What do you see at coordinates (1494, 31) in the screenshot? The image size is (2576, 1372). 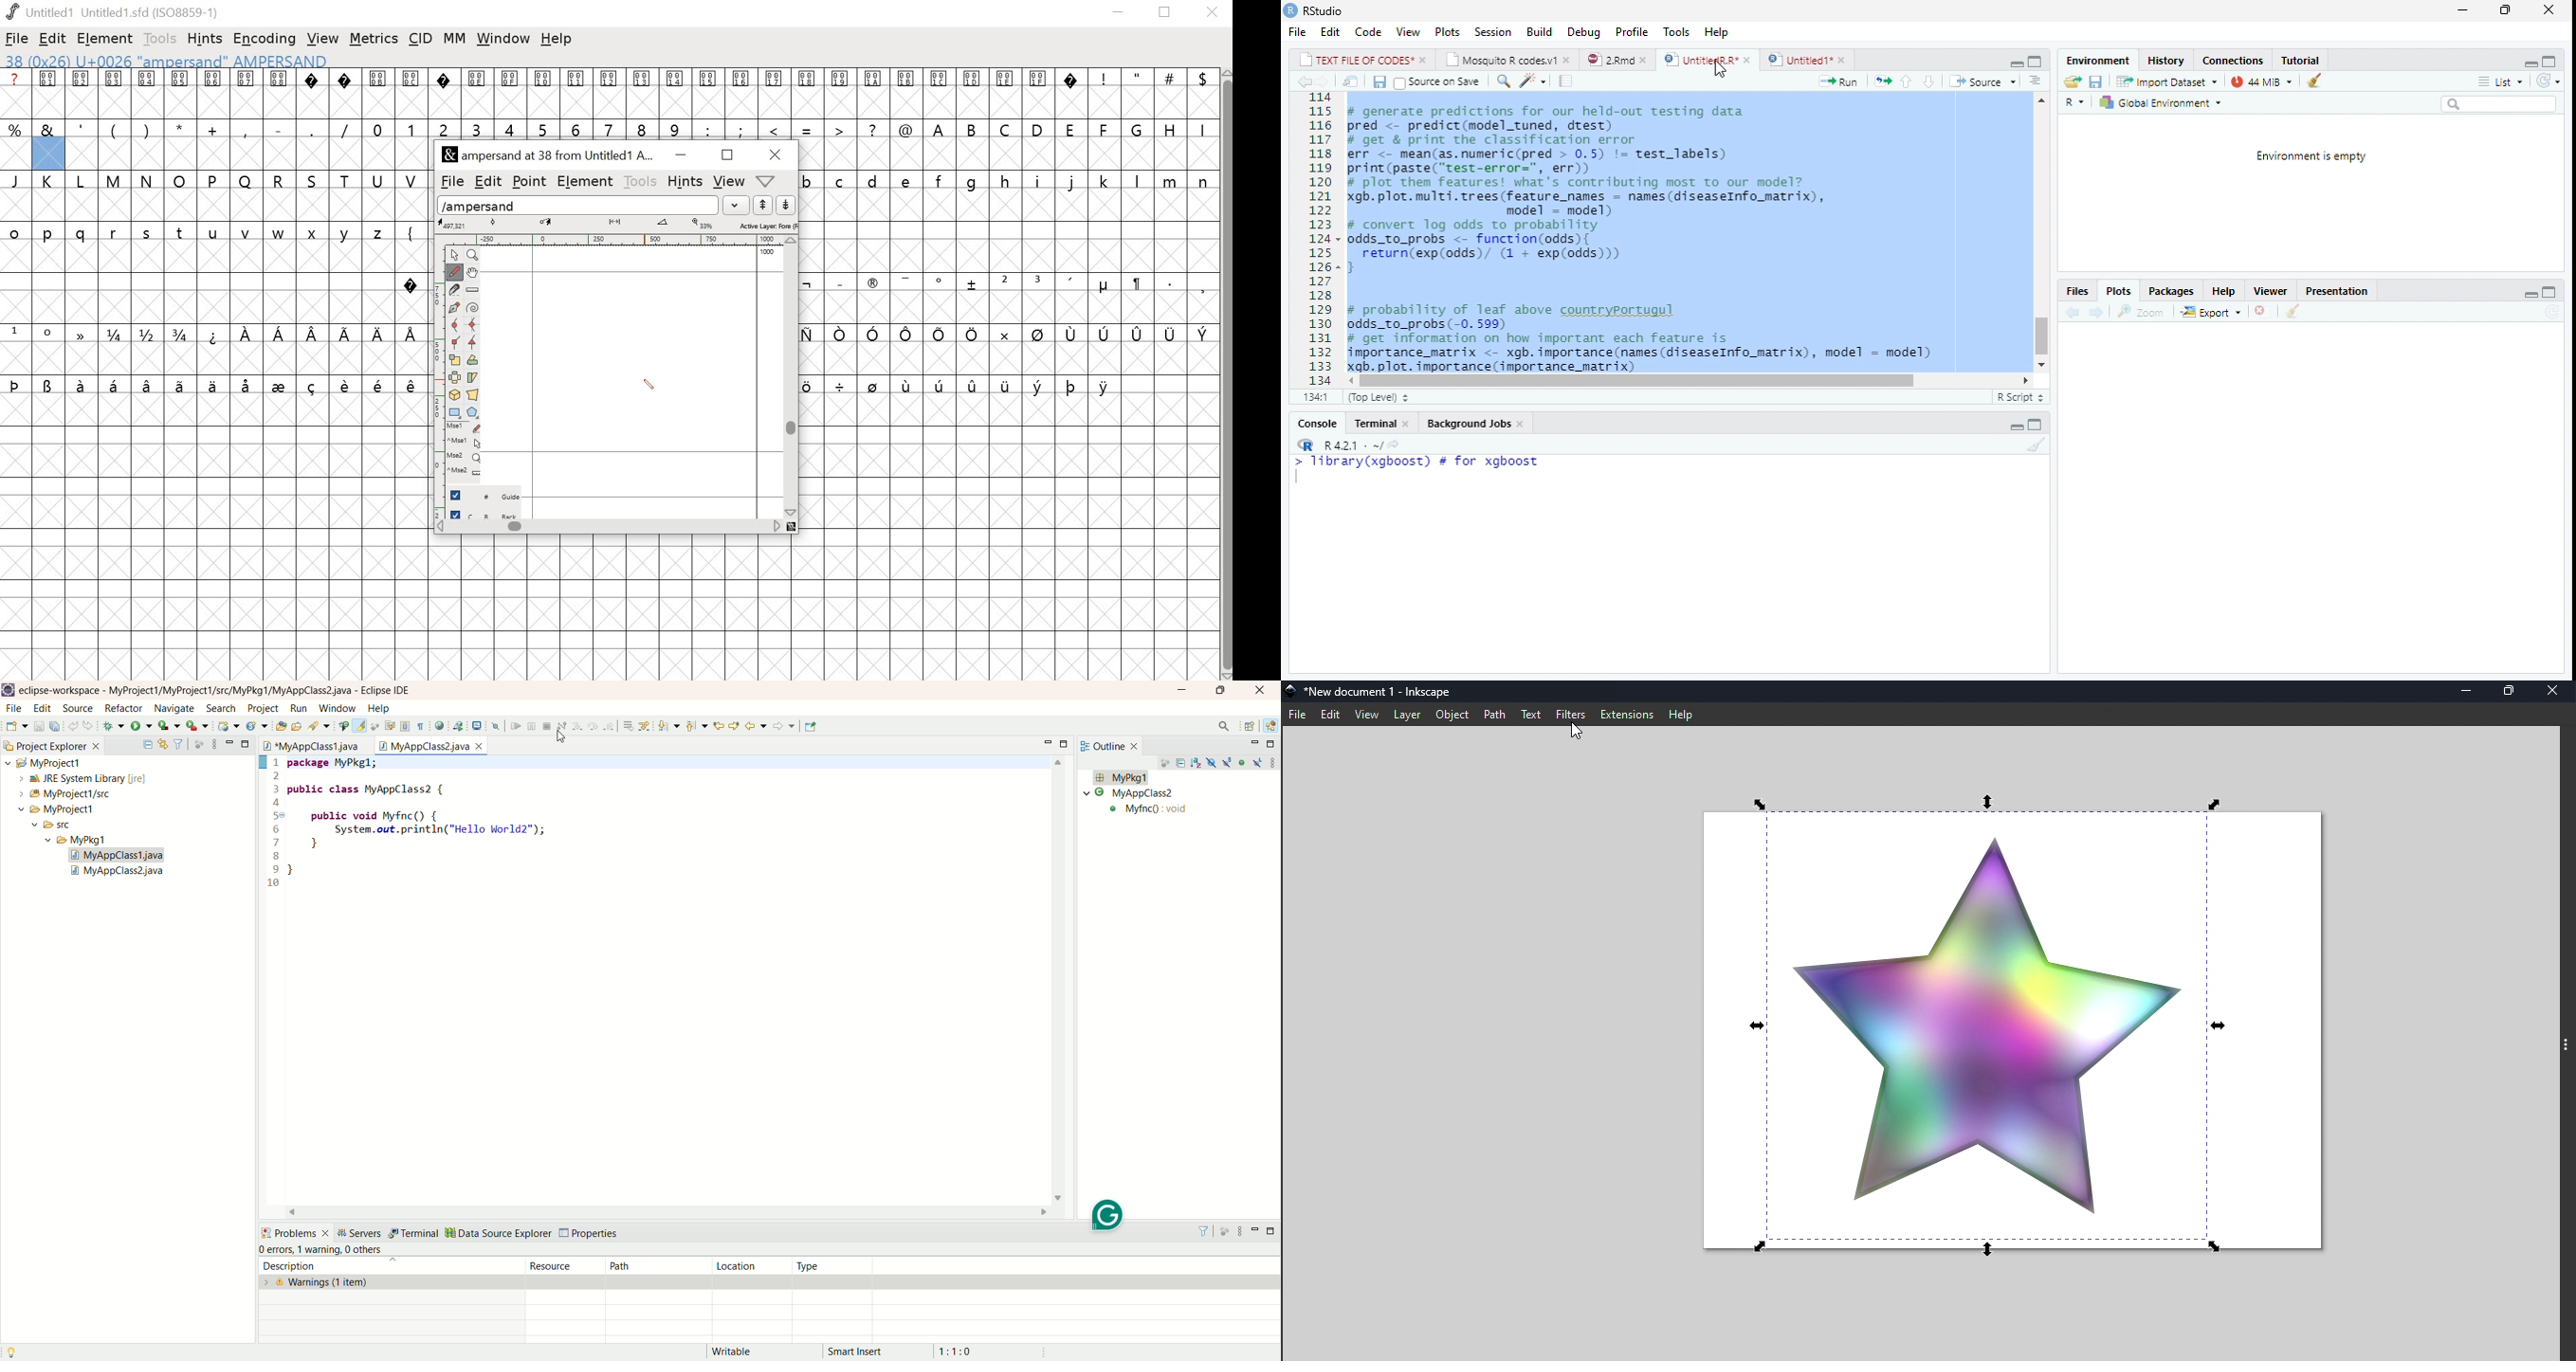 I see `Session` at bounding box center [1494, 31].